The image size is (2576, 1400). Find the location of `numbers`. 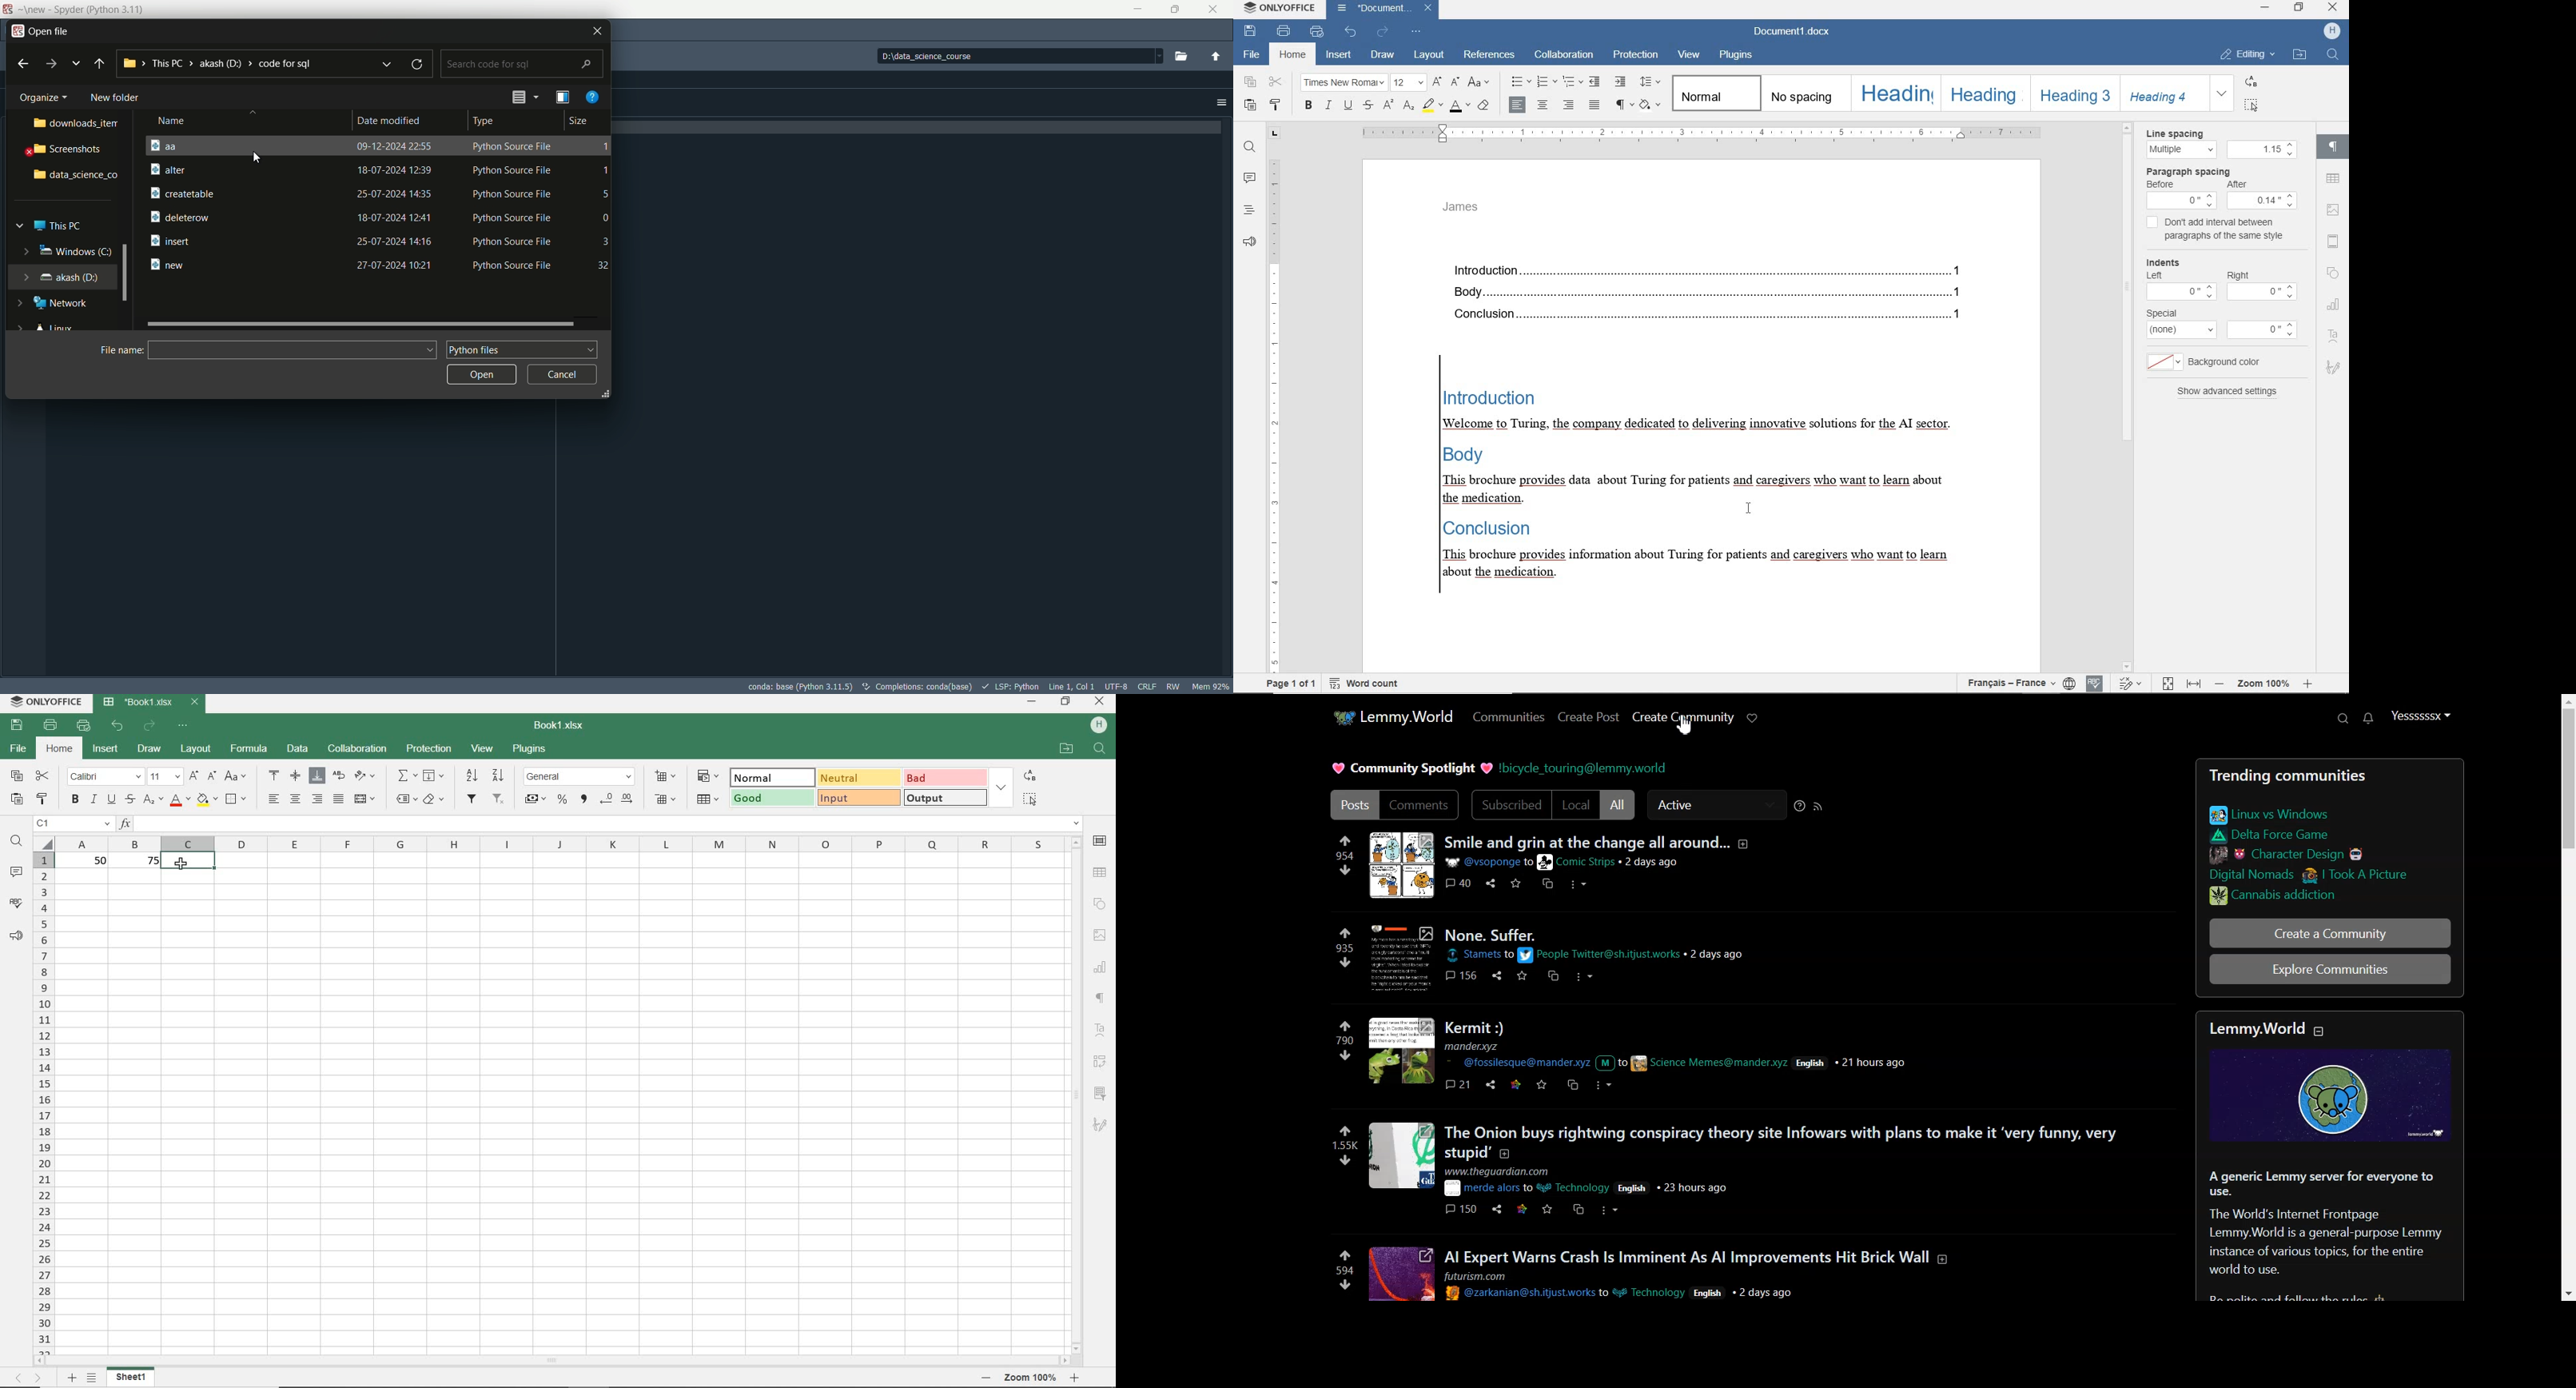

numbers is located at coordinates (1346, 1144).